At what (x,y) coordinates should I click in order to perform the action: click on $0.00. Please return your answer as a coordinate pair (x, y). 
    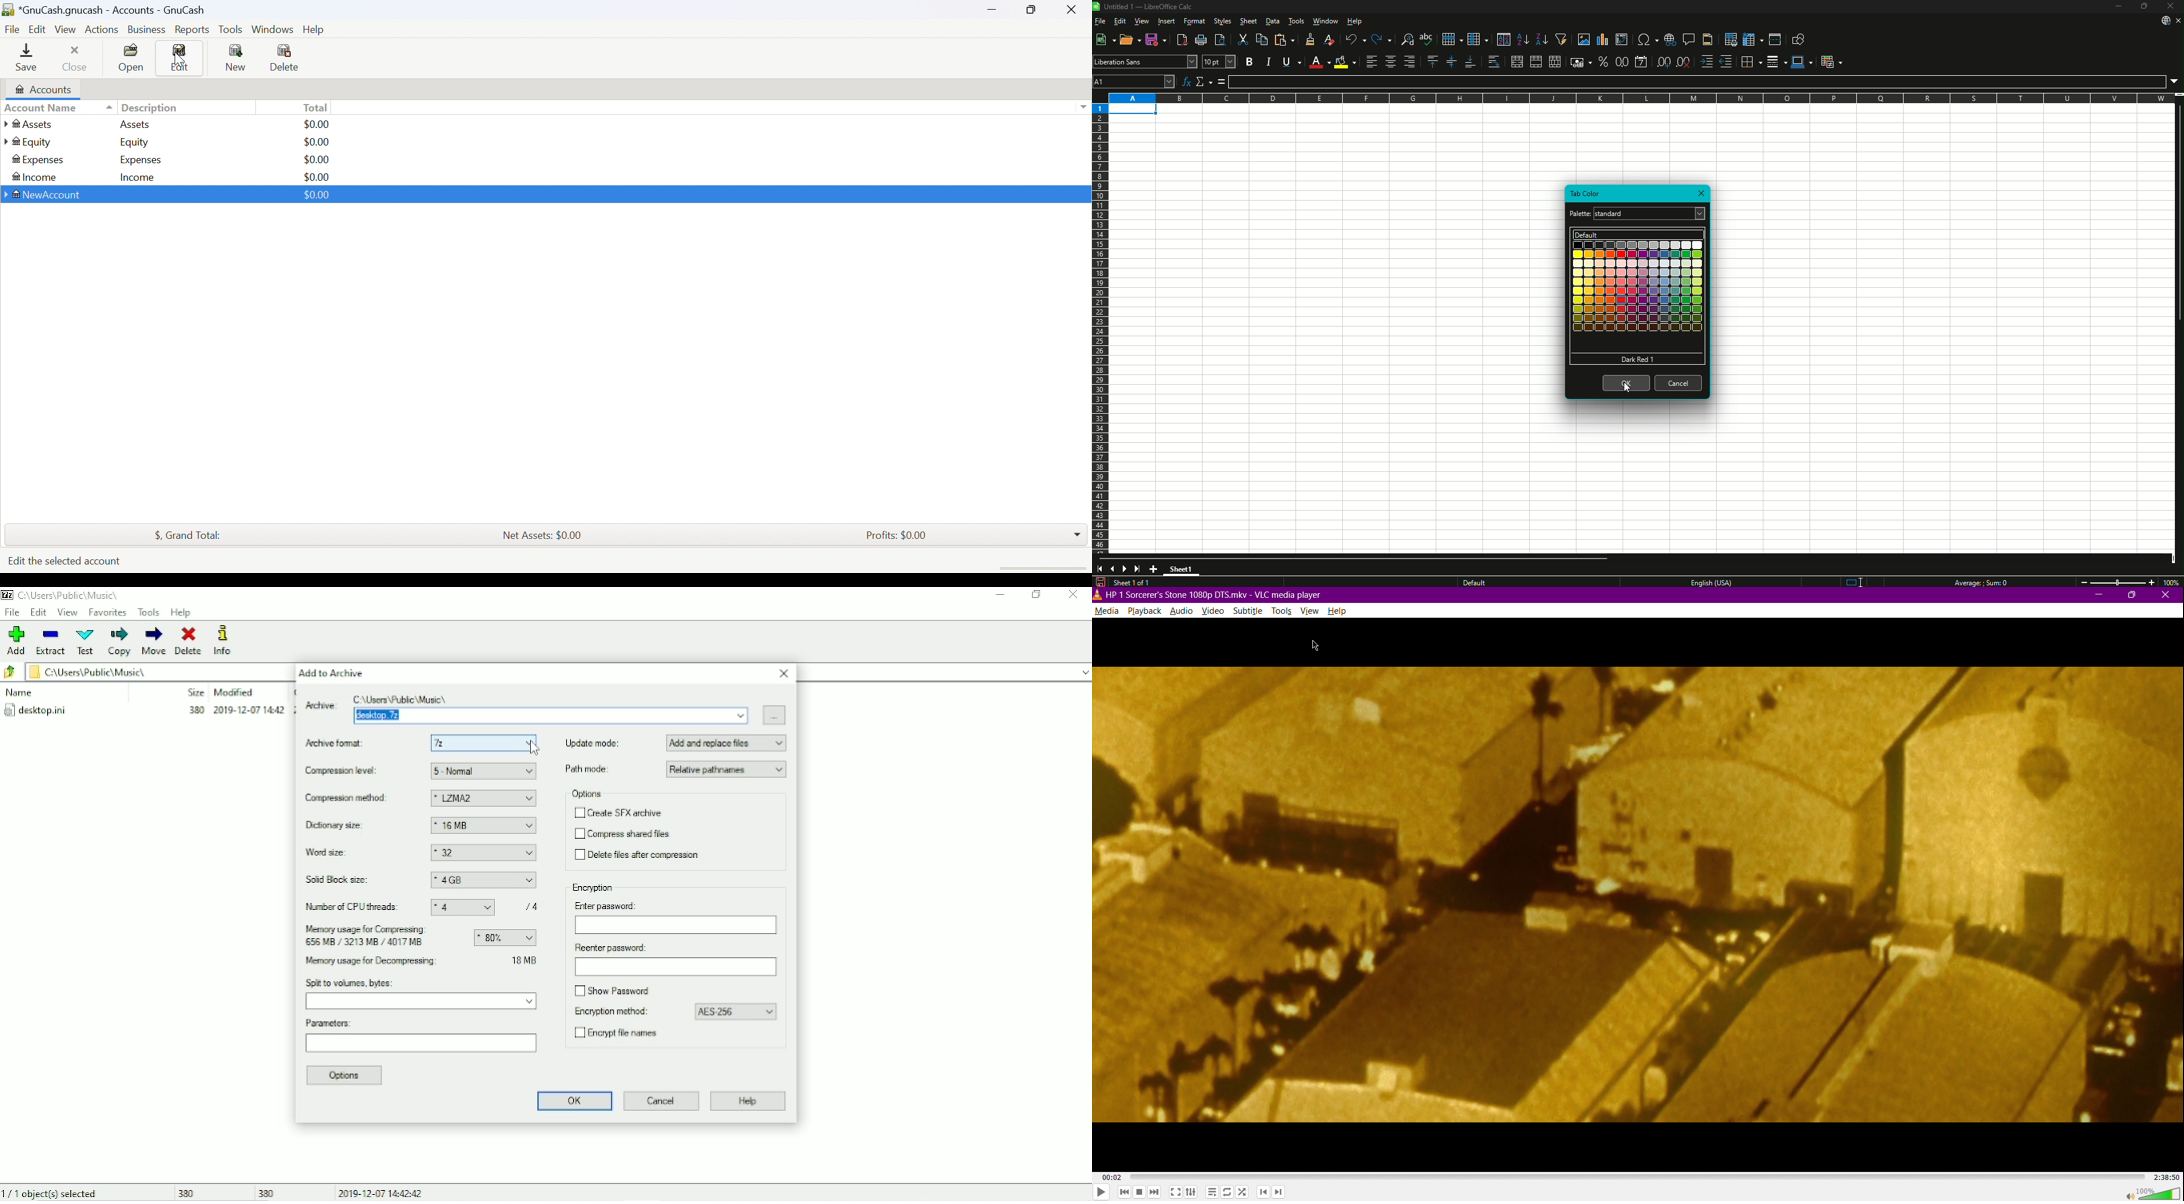
    Looking at the image, I should click on (317, 177).